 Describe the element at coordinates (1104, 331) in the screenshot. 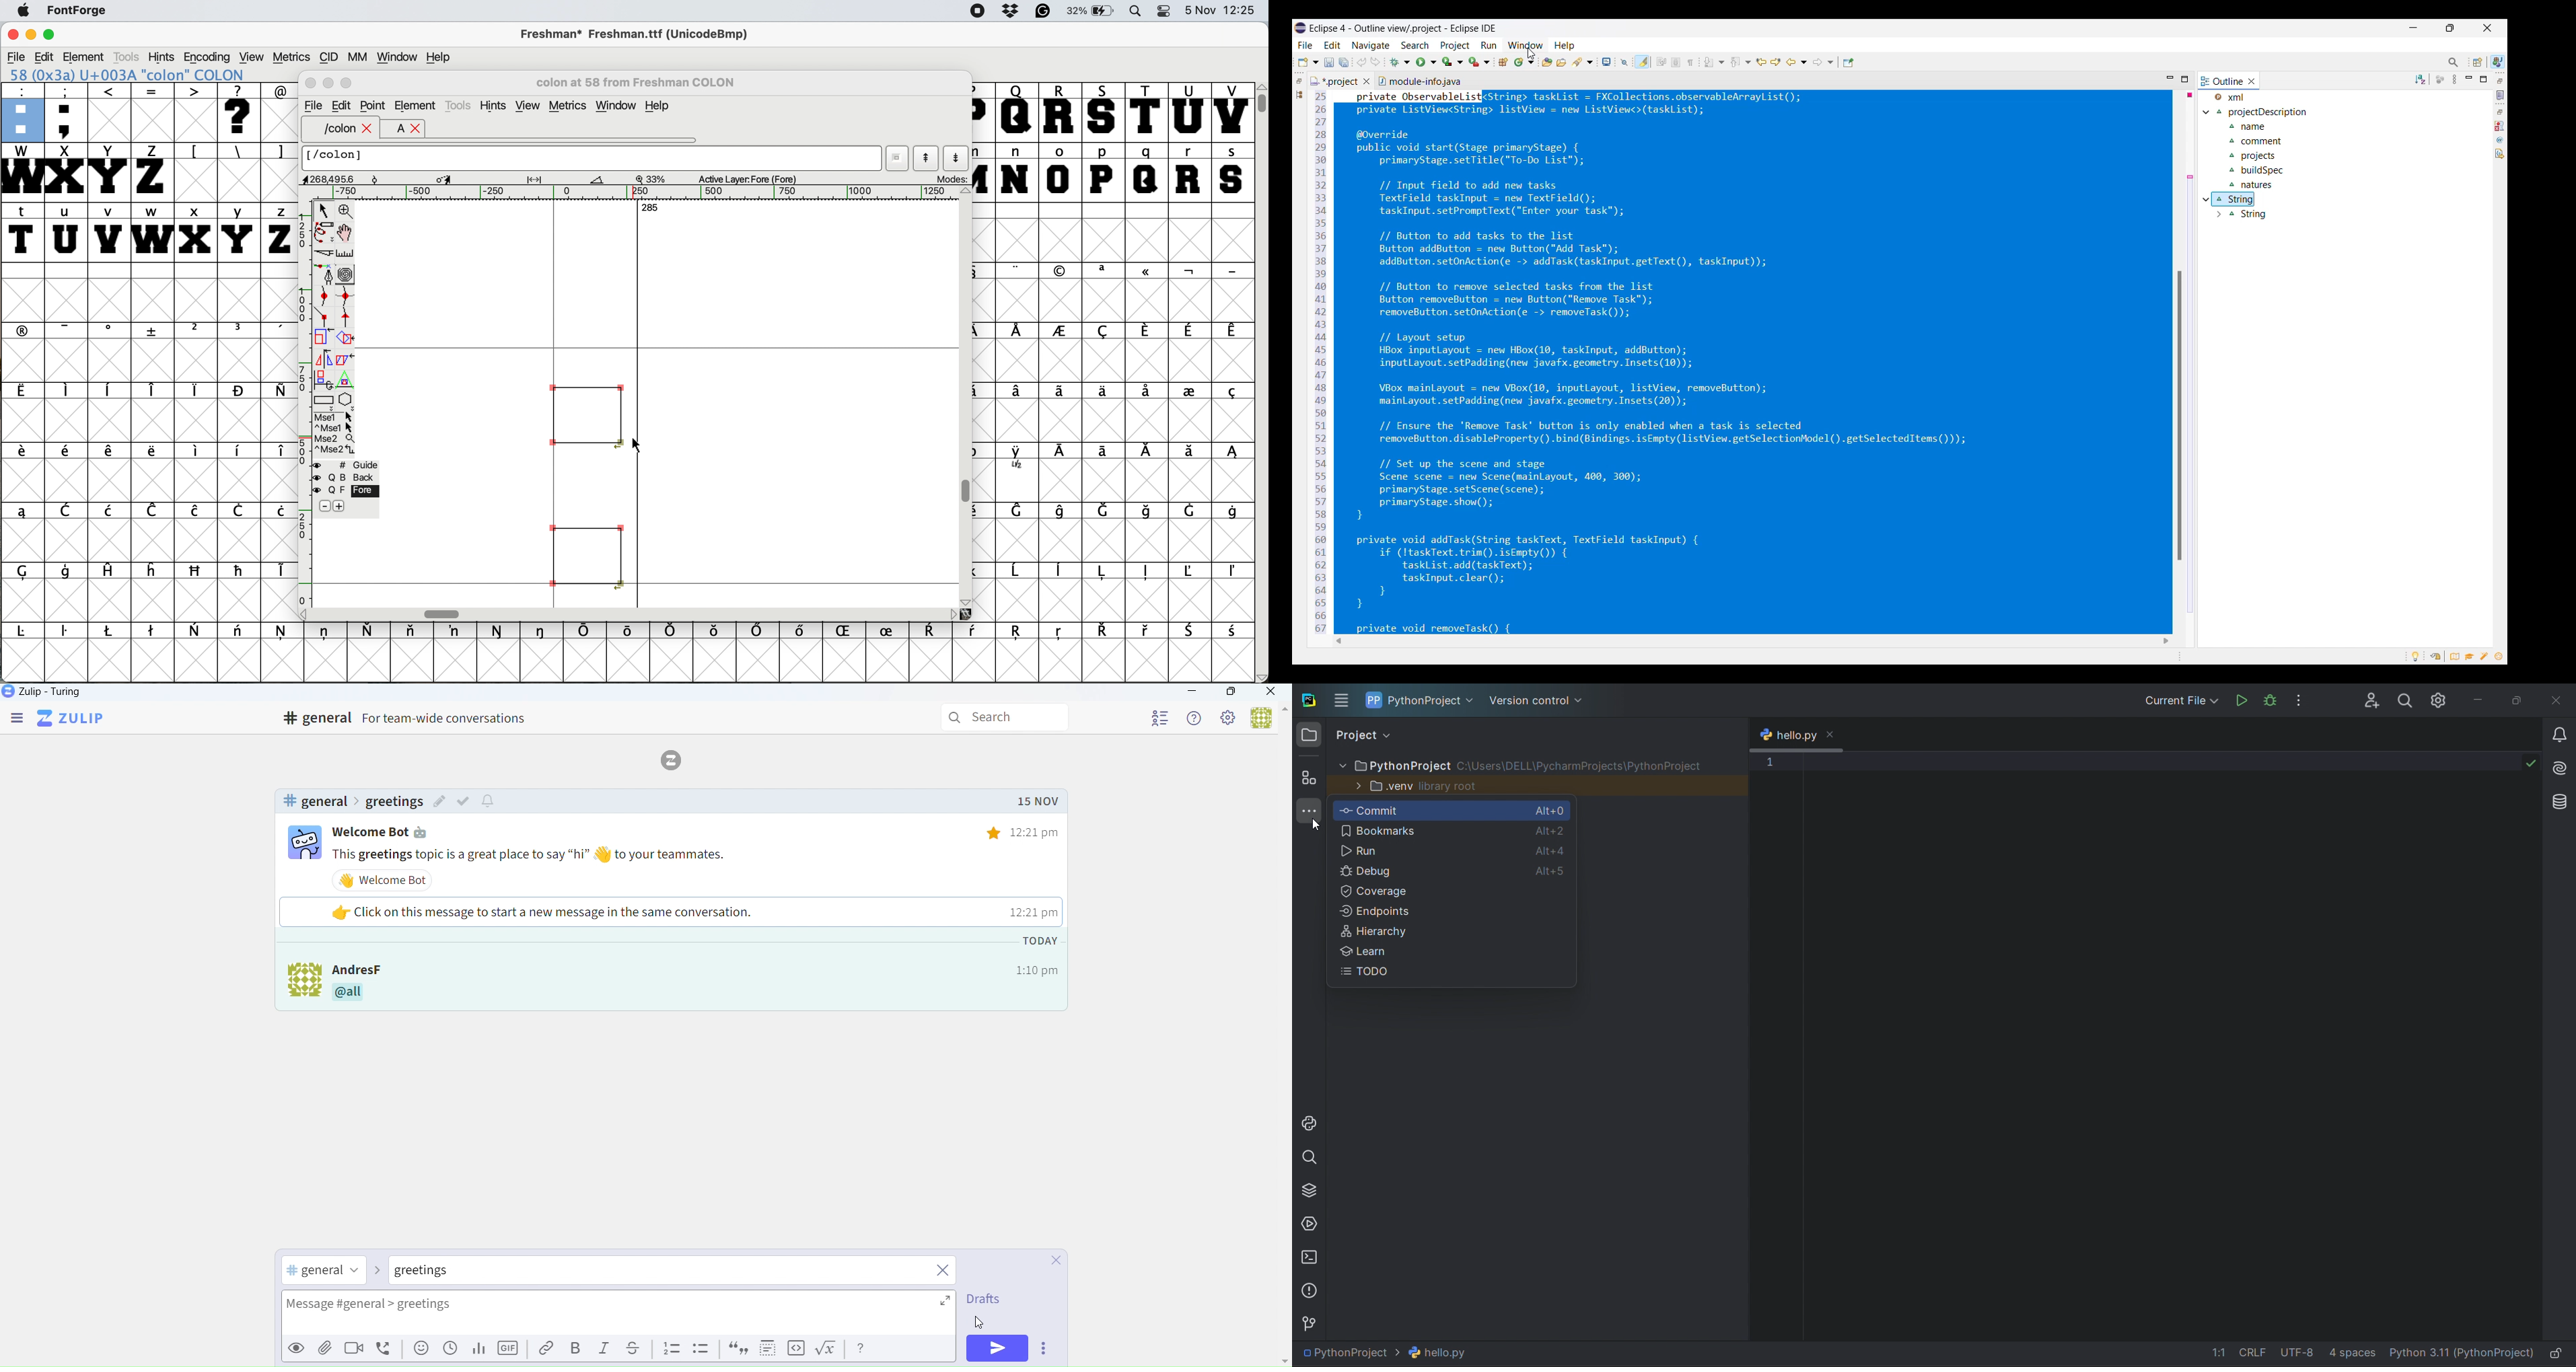

I see `symbol` at that location.